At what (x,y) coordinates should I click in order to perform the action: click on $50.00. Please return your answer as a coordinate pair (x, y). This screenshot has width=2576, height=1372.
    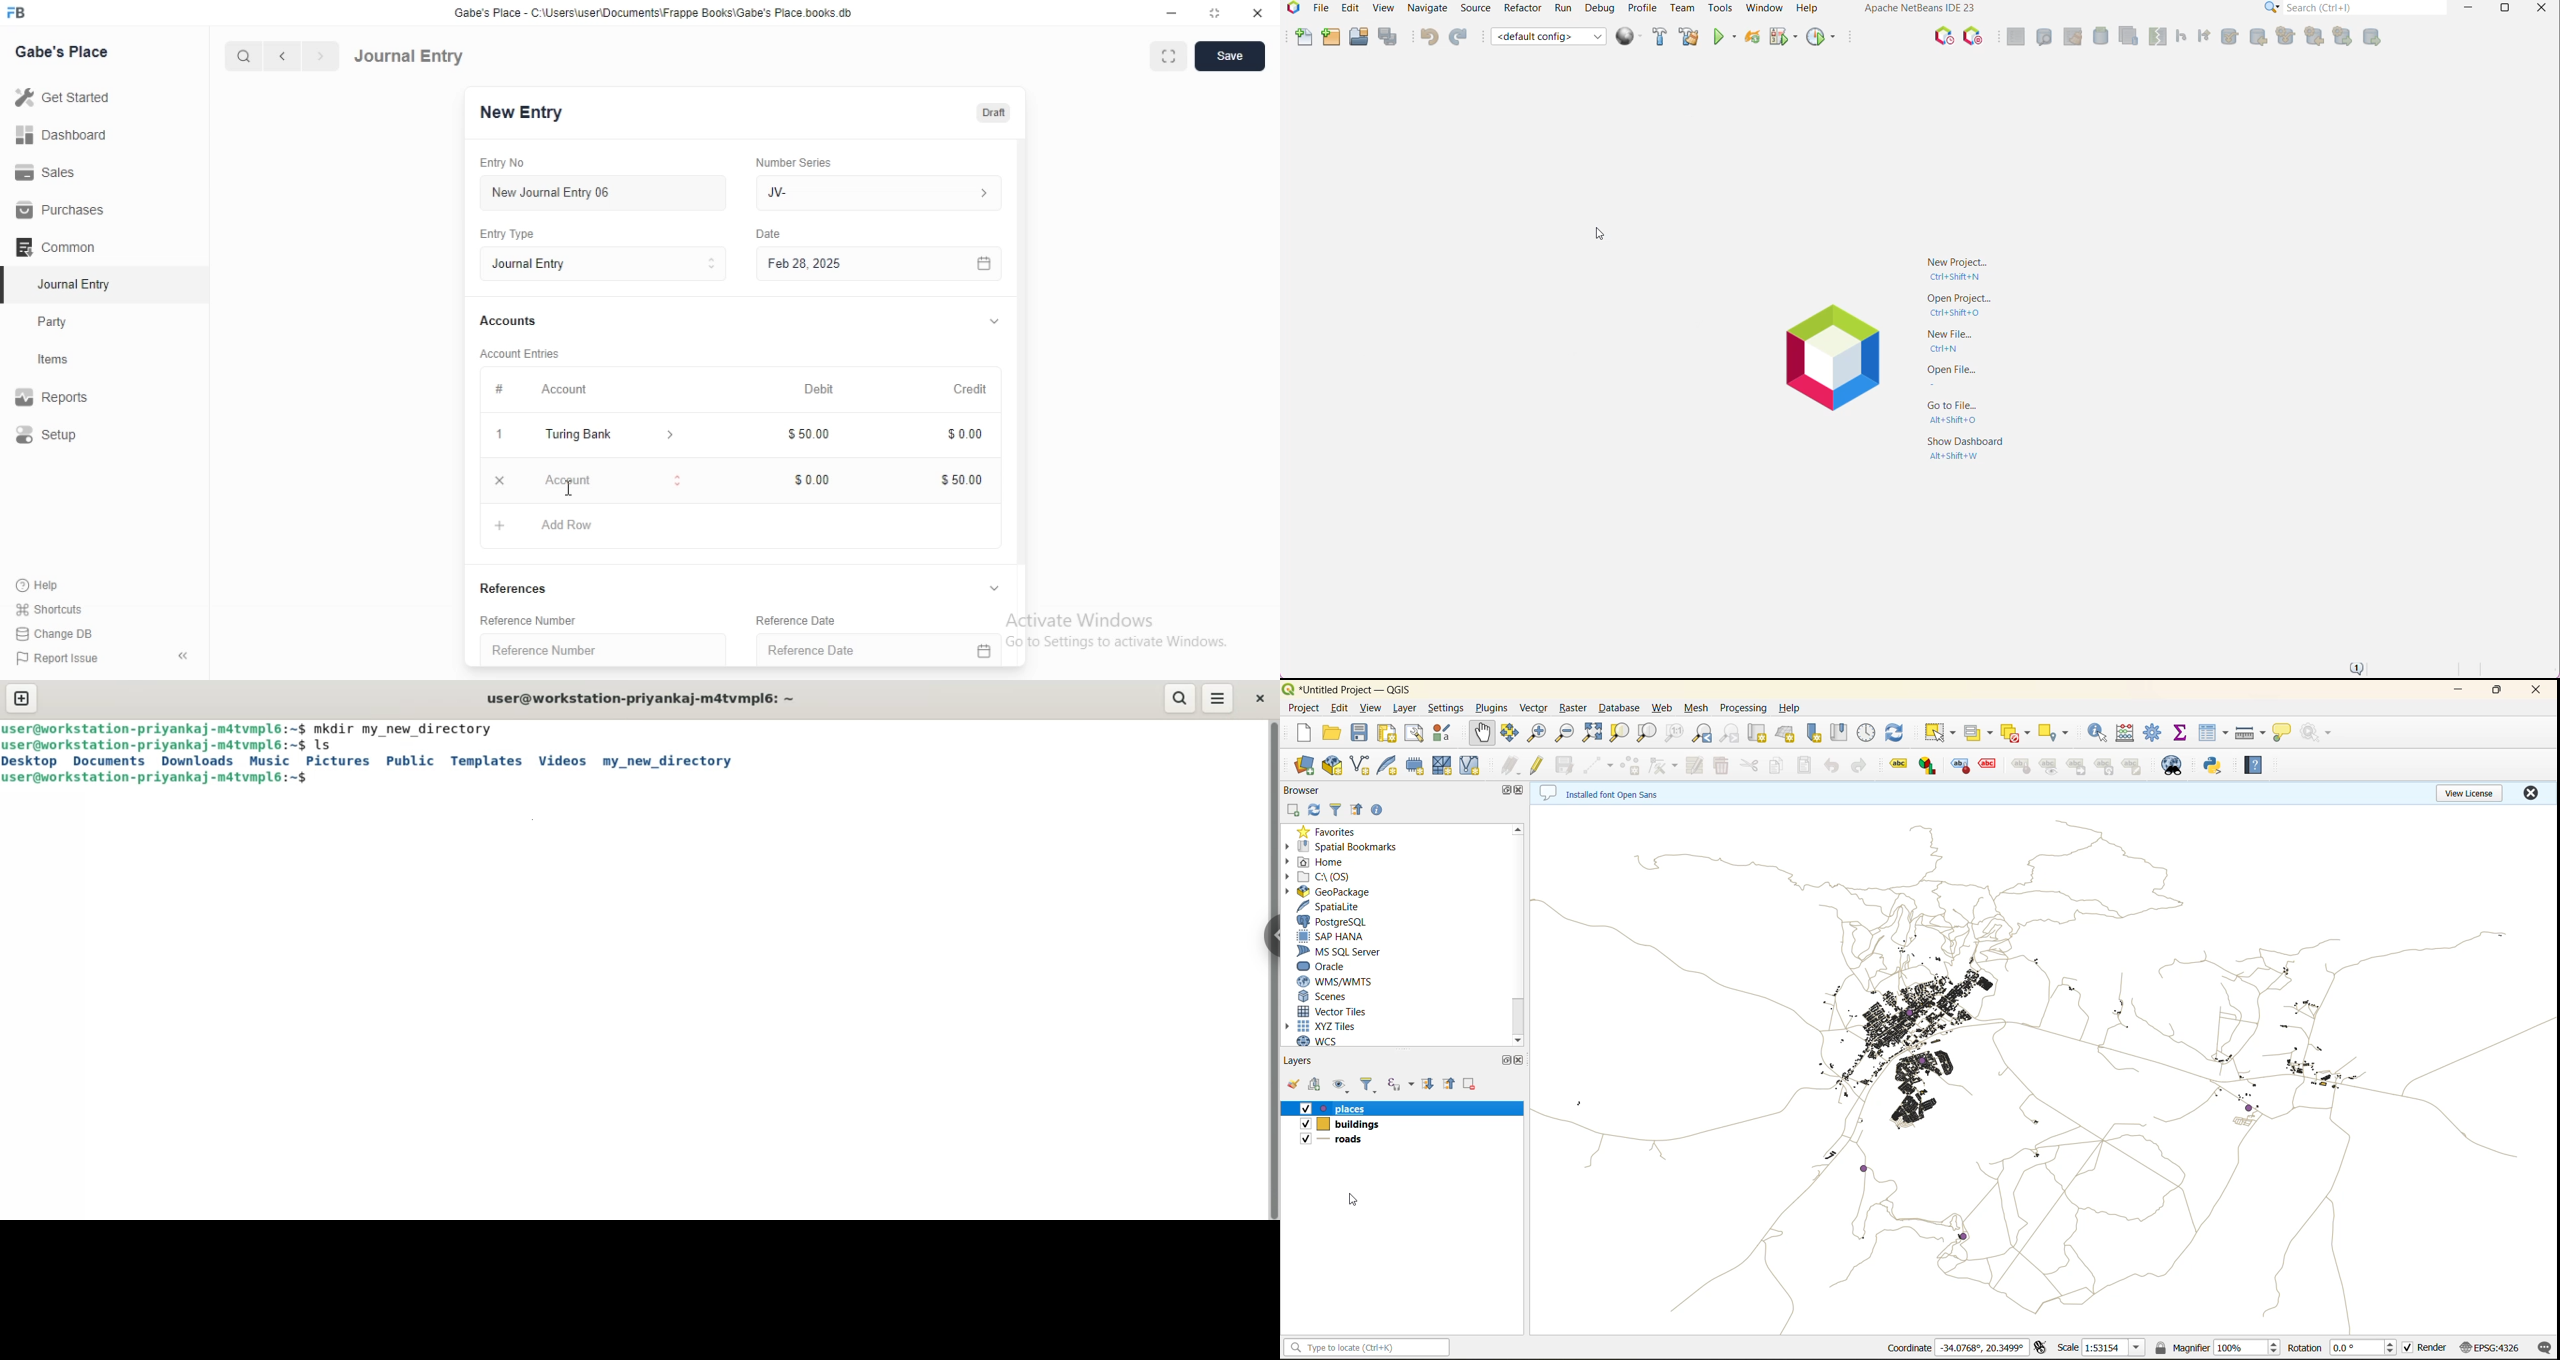
    Looking at the image, I should click on (816, 432).